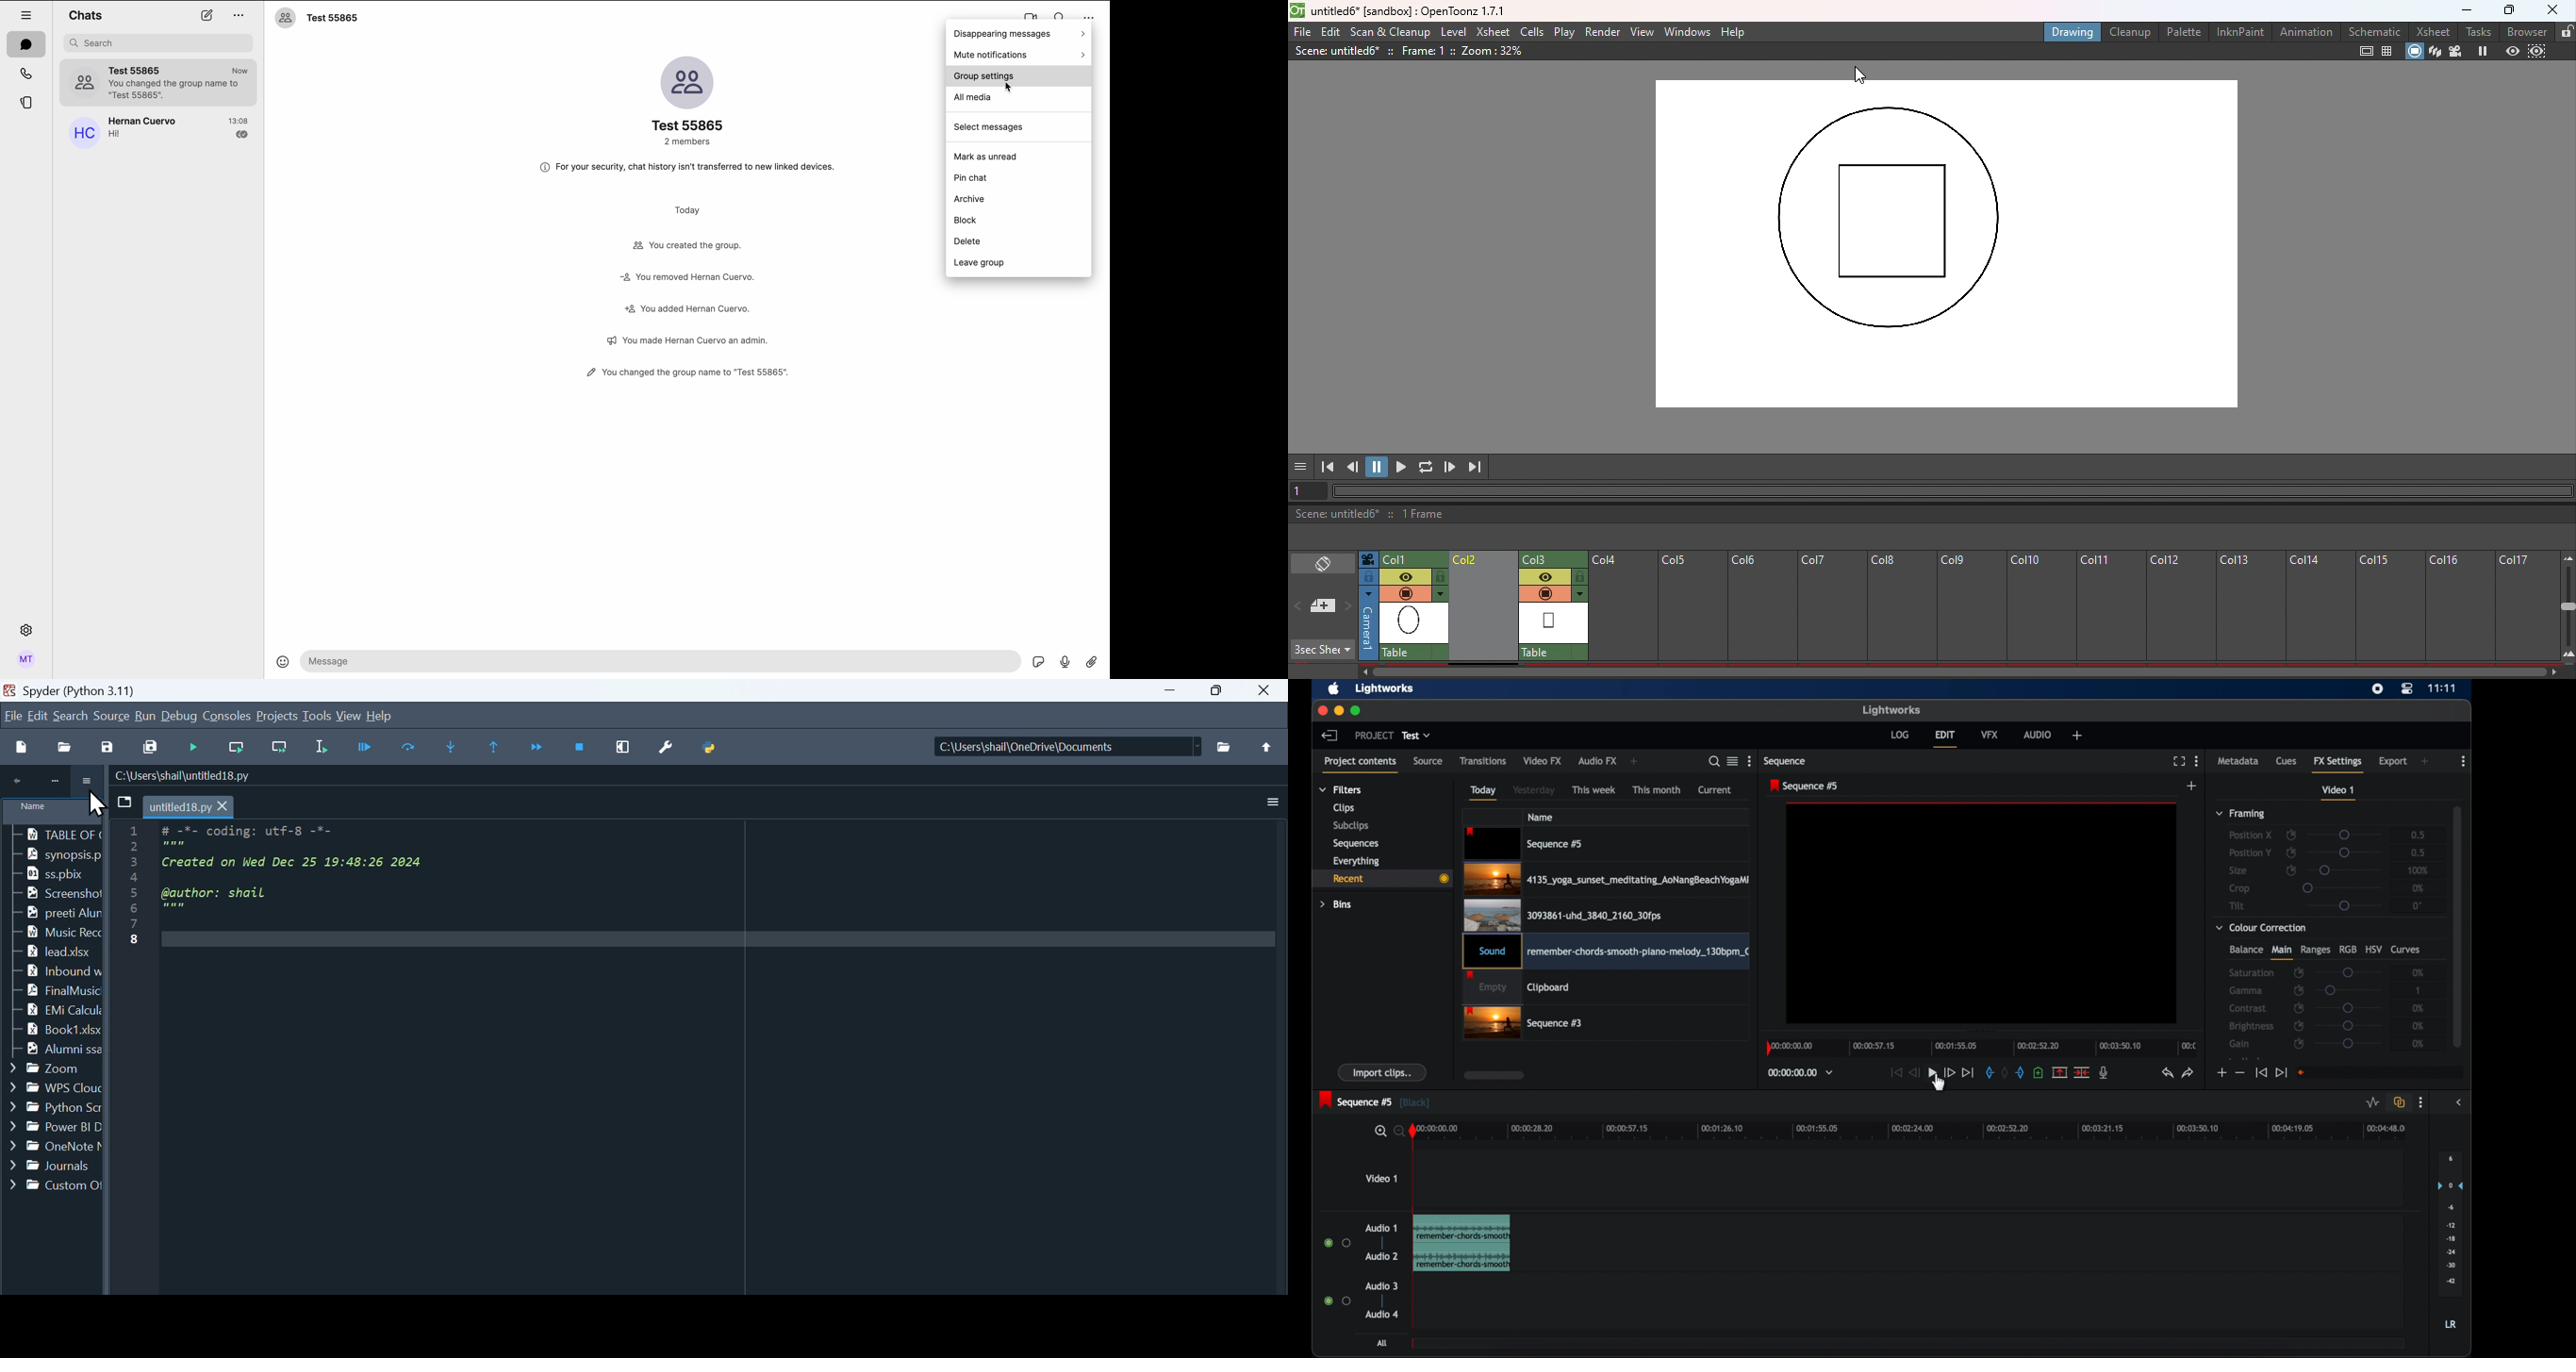 The height and width of the screenshot is (1372, 2576). What do you see at coordinates (2240, 888) in the screenshot?
I see `crop` at bounding box center [2240, 888].